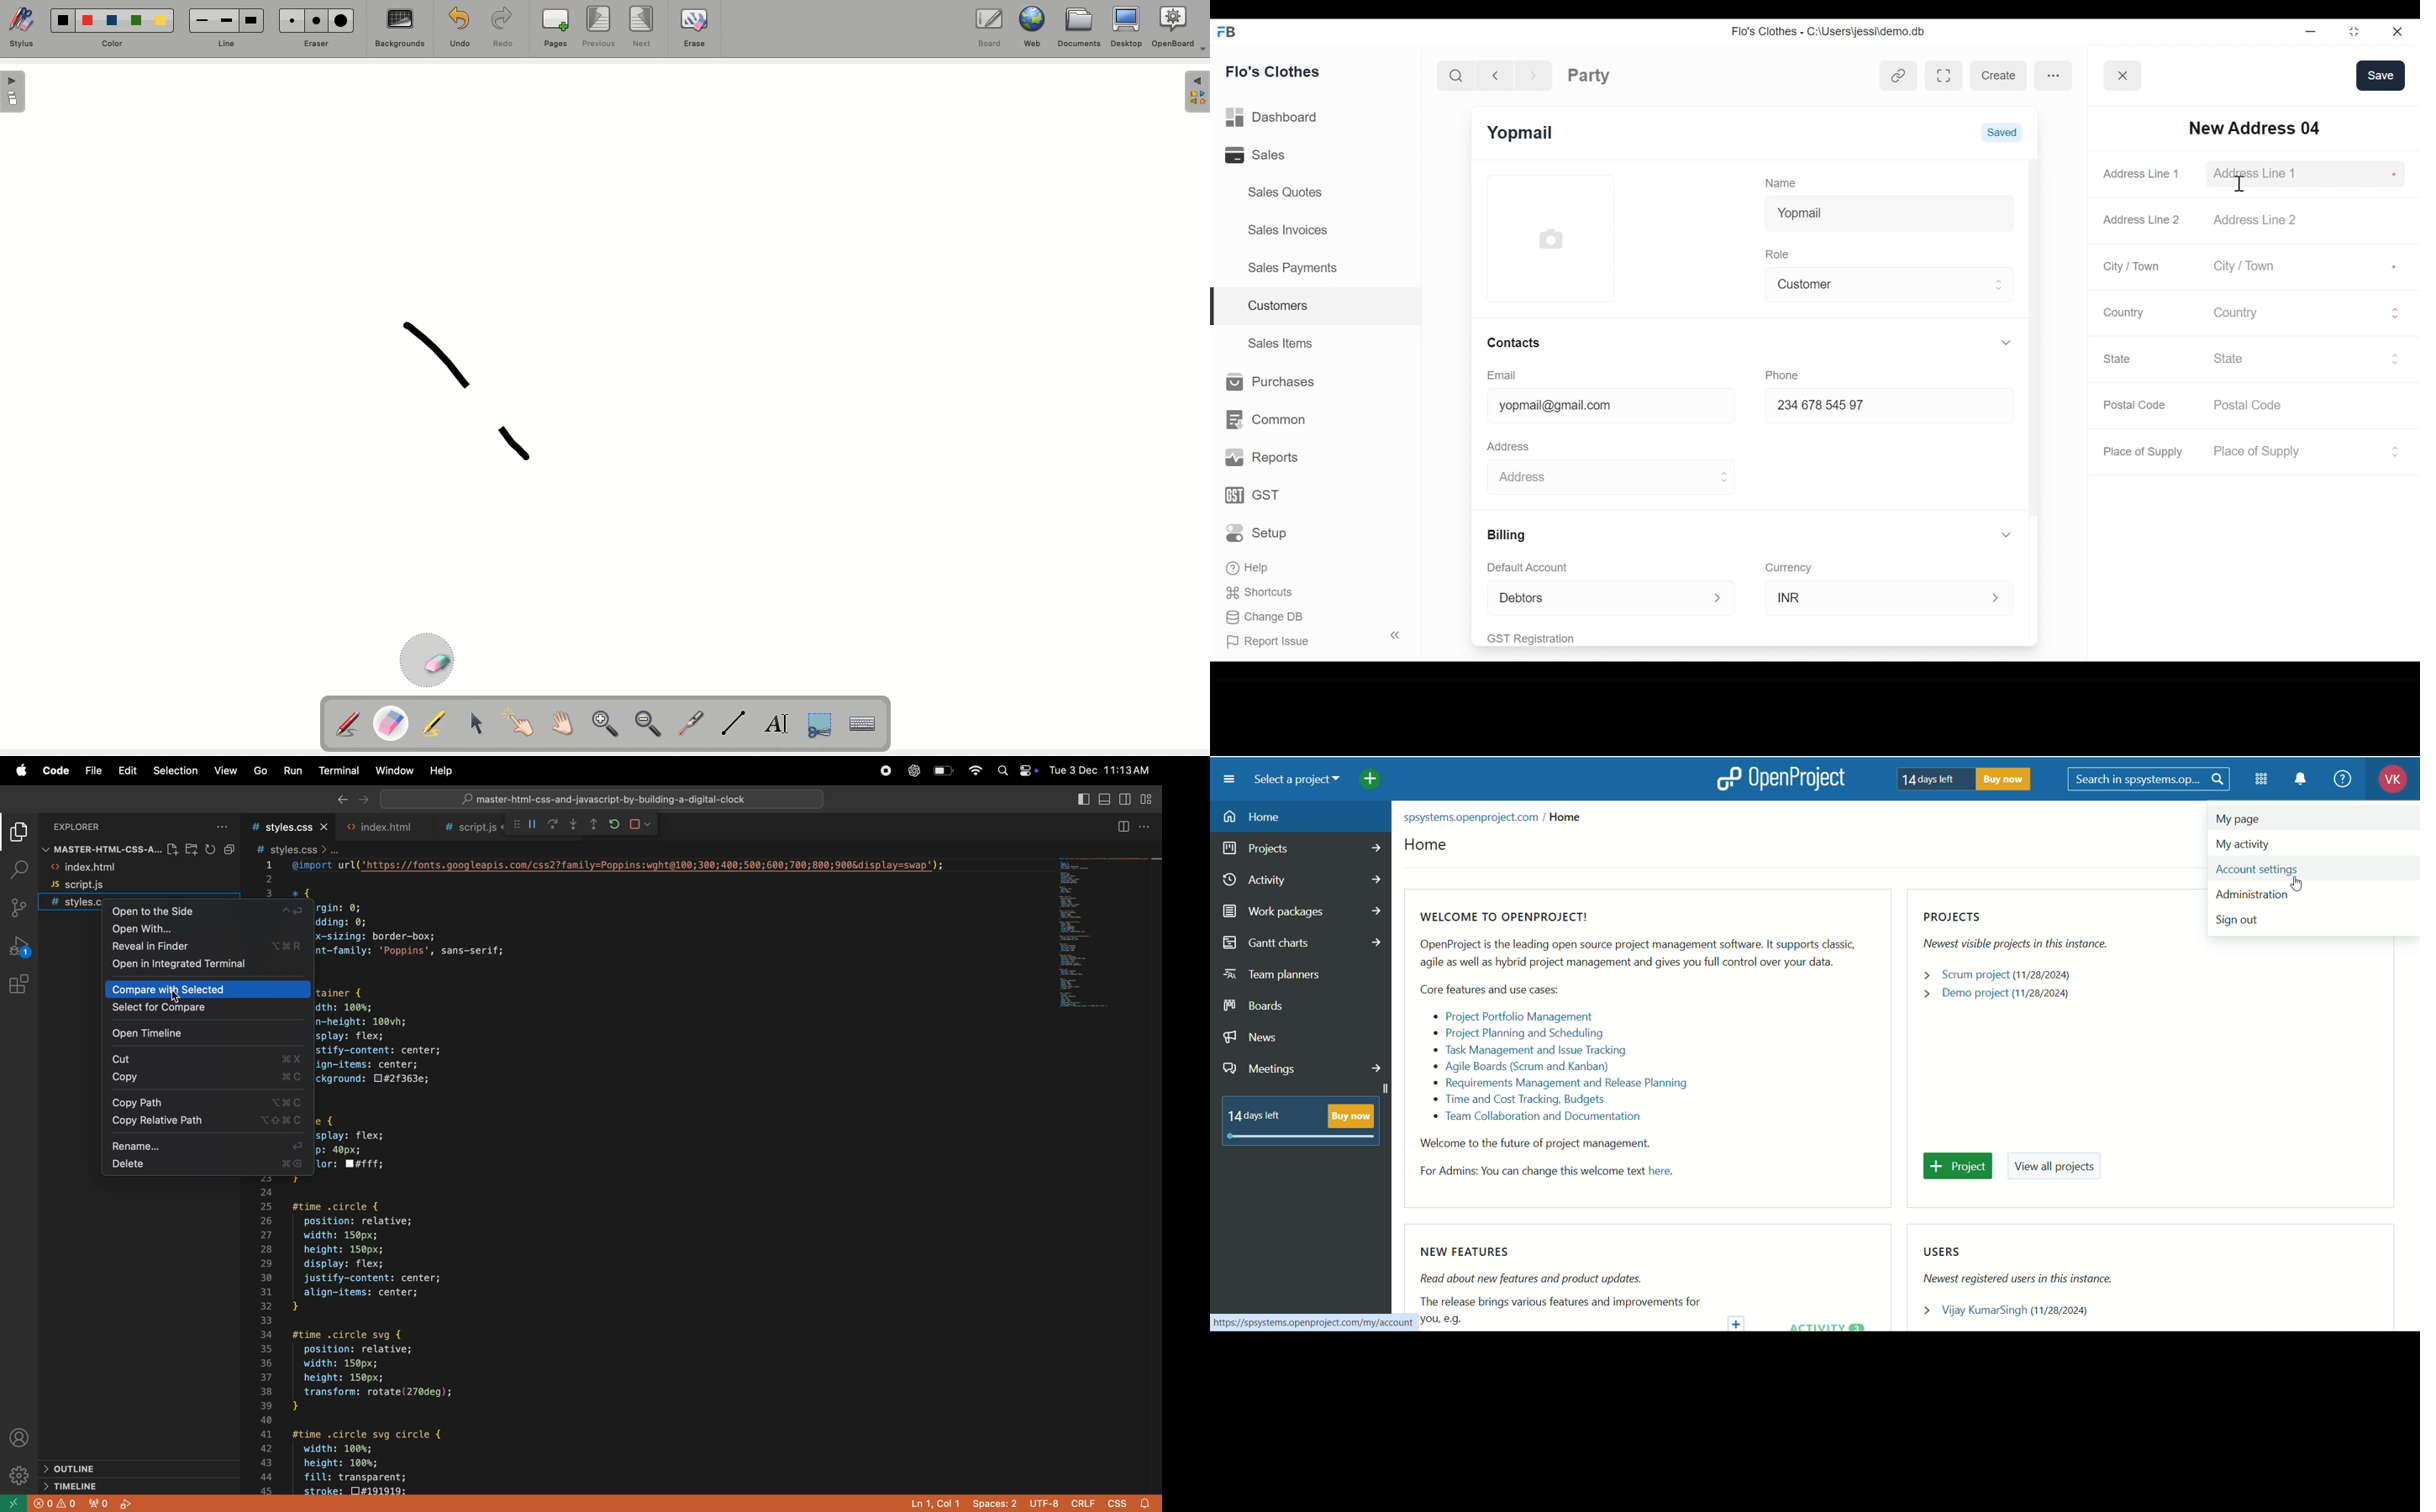  I want to click on Party, so click(1589, 75).